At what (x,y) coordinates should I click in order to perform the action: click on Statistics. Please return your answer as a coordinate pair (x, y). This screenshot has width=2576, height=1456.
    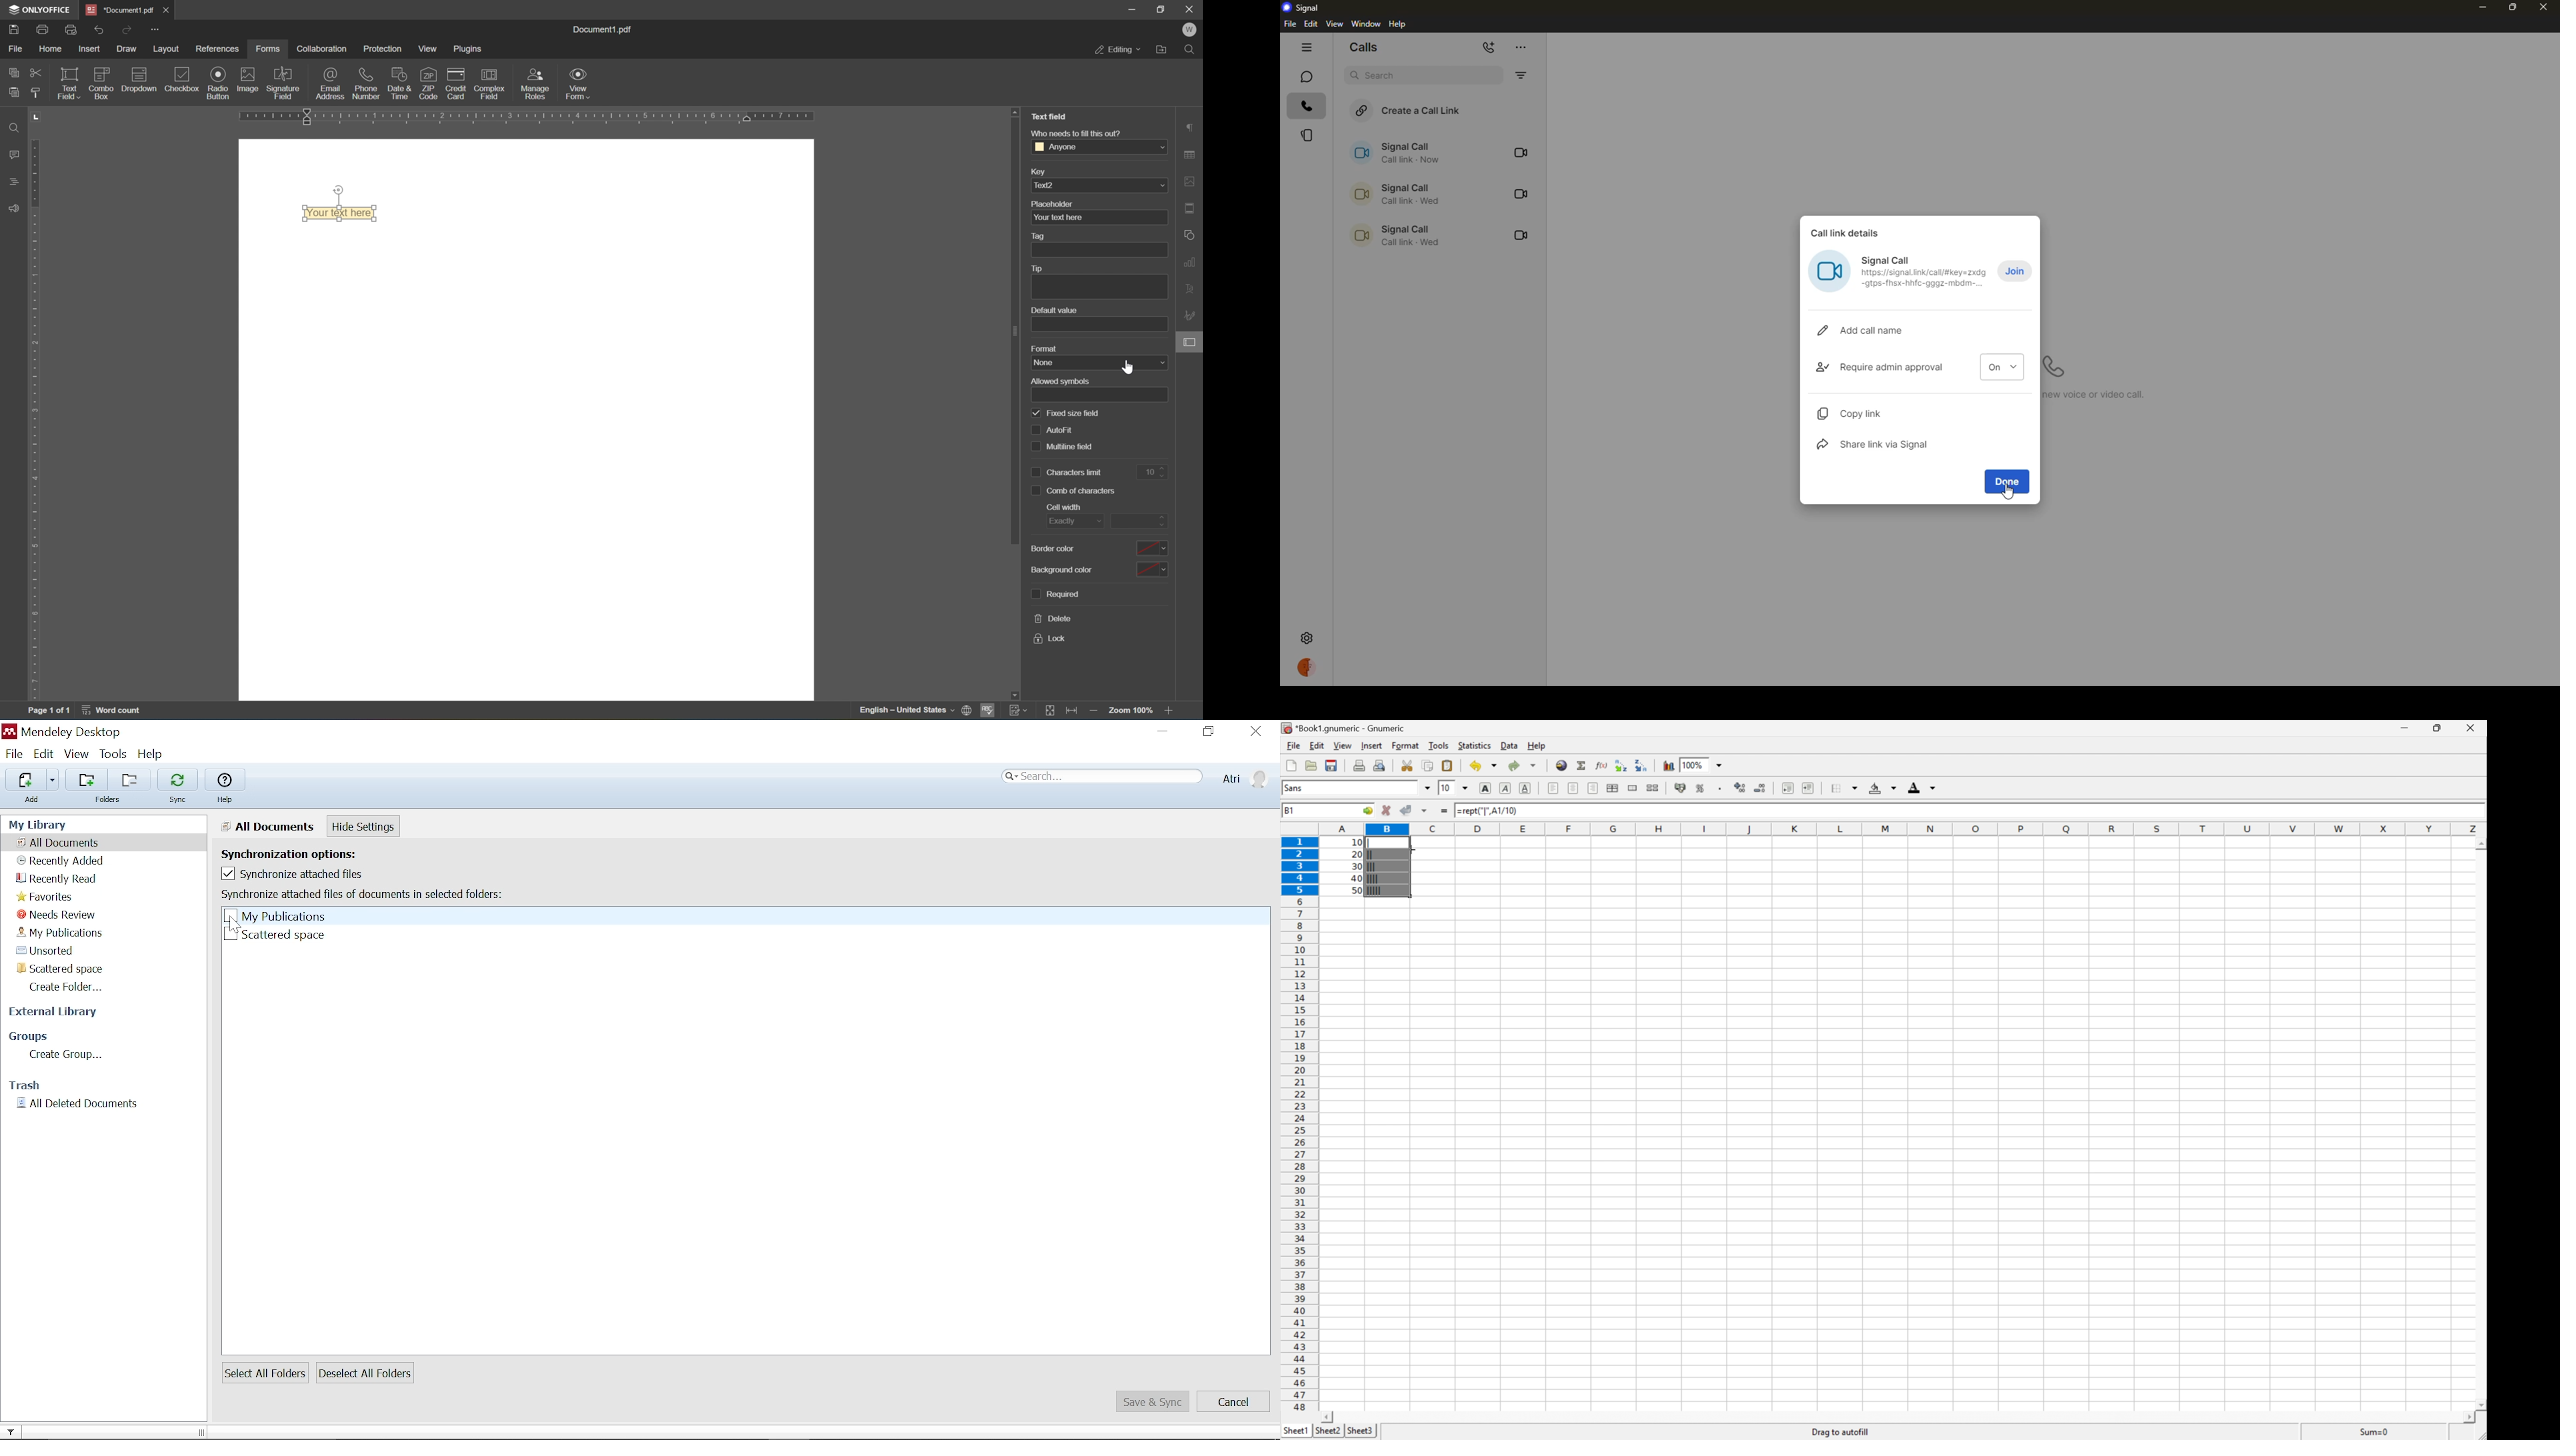
    Looking at the image, I should click on (1474, 745).